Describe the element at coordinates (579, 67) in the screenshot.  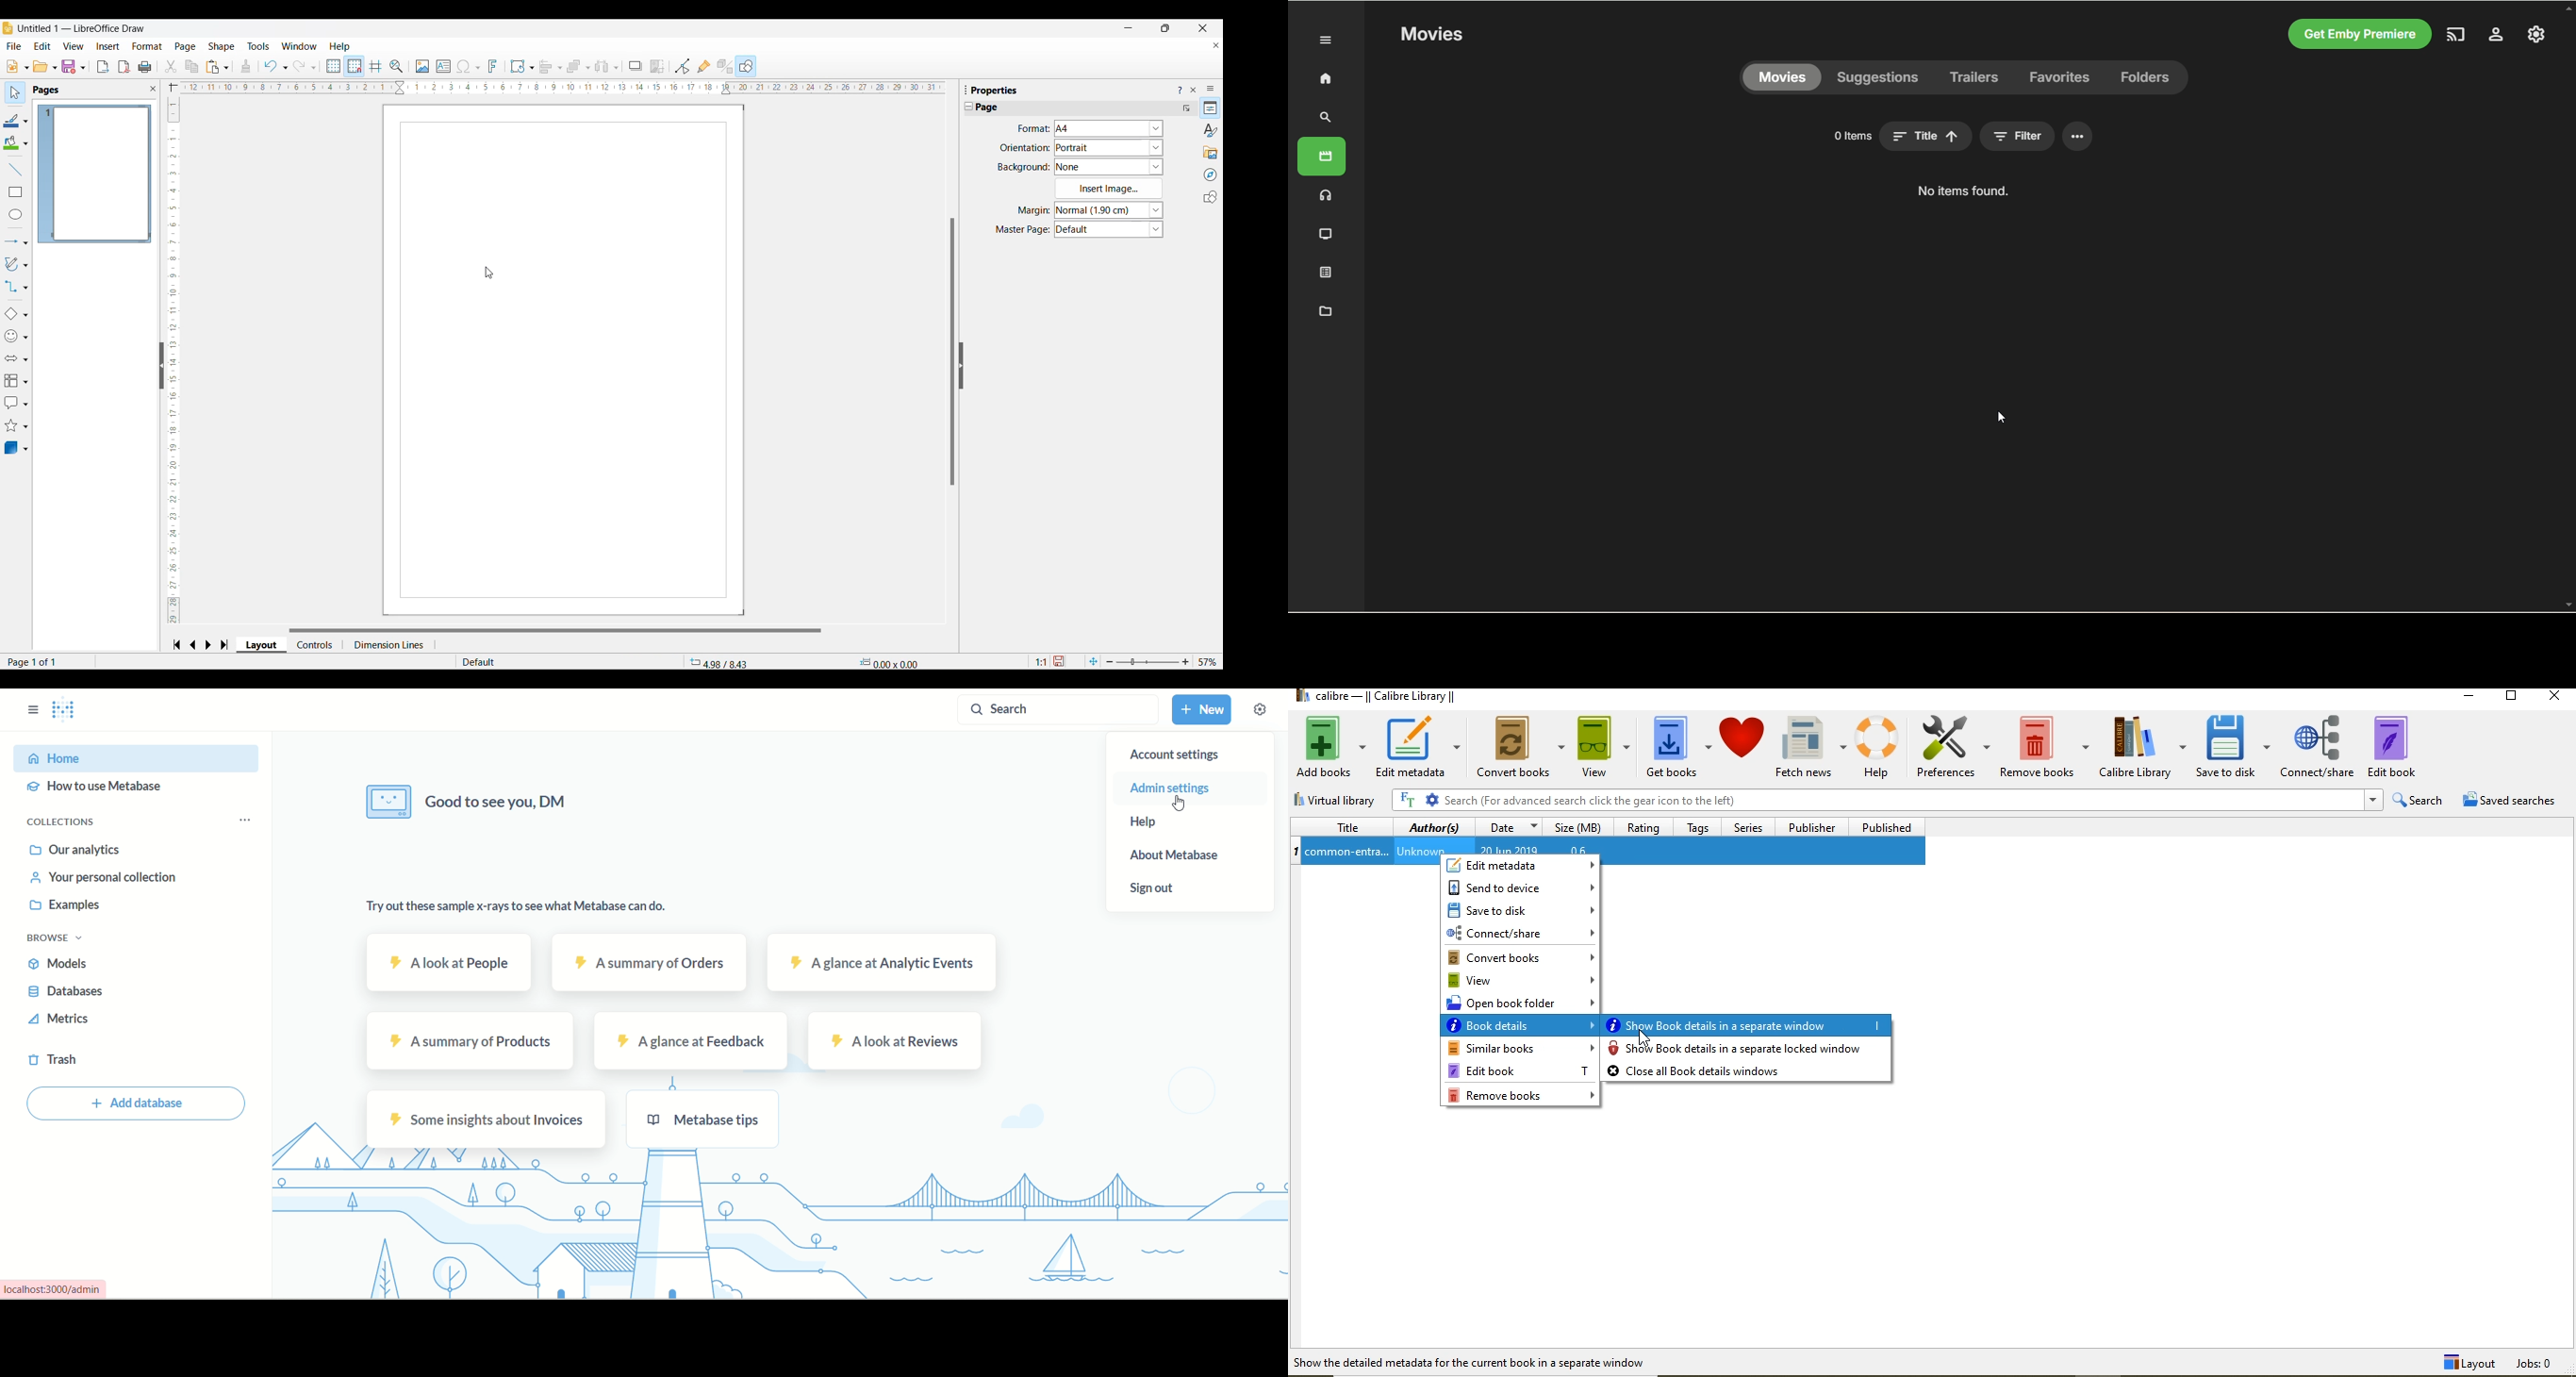
I see `Arrange options` at that location.